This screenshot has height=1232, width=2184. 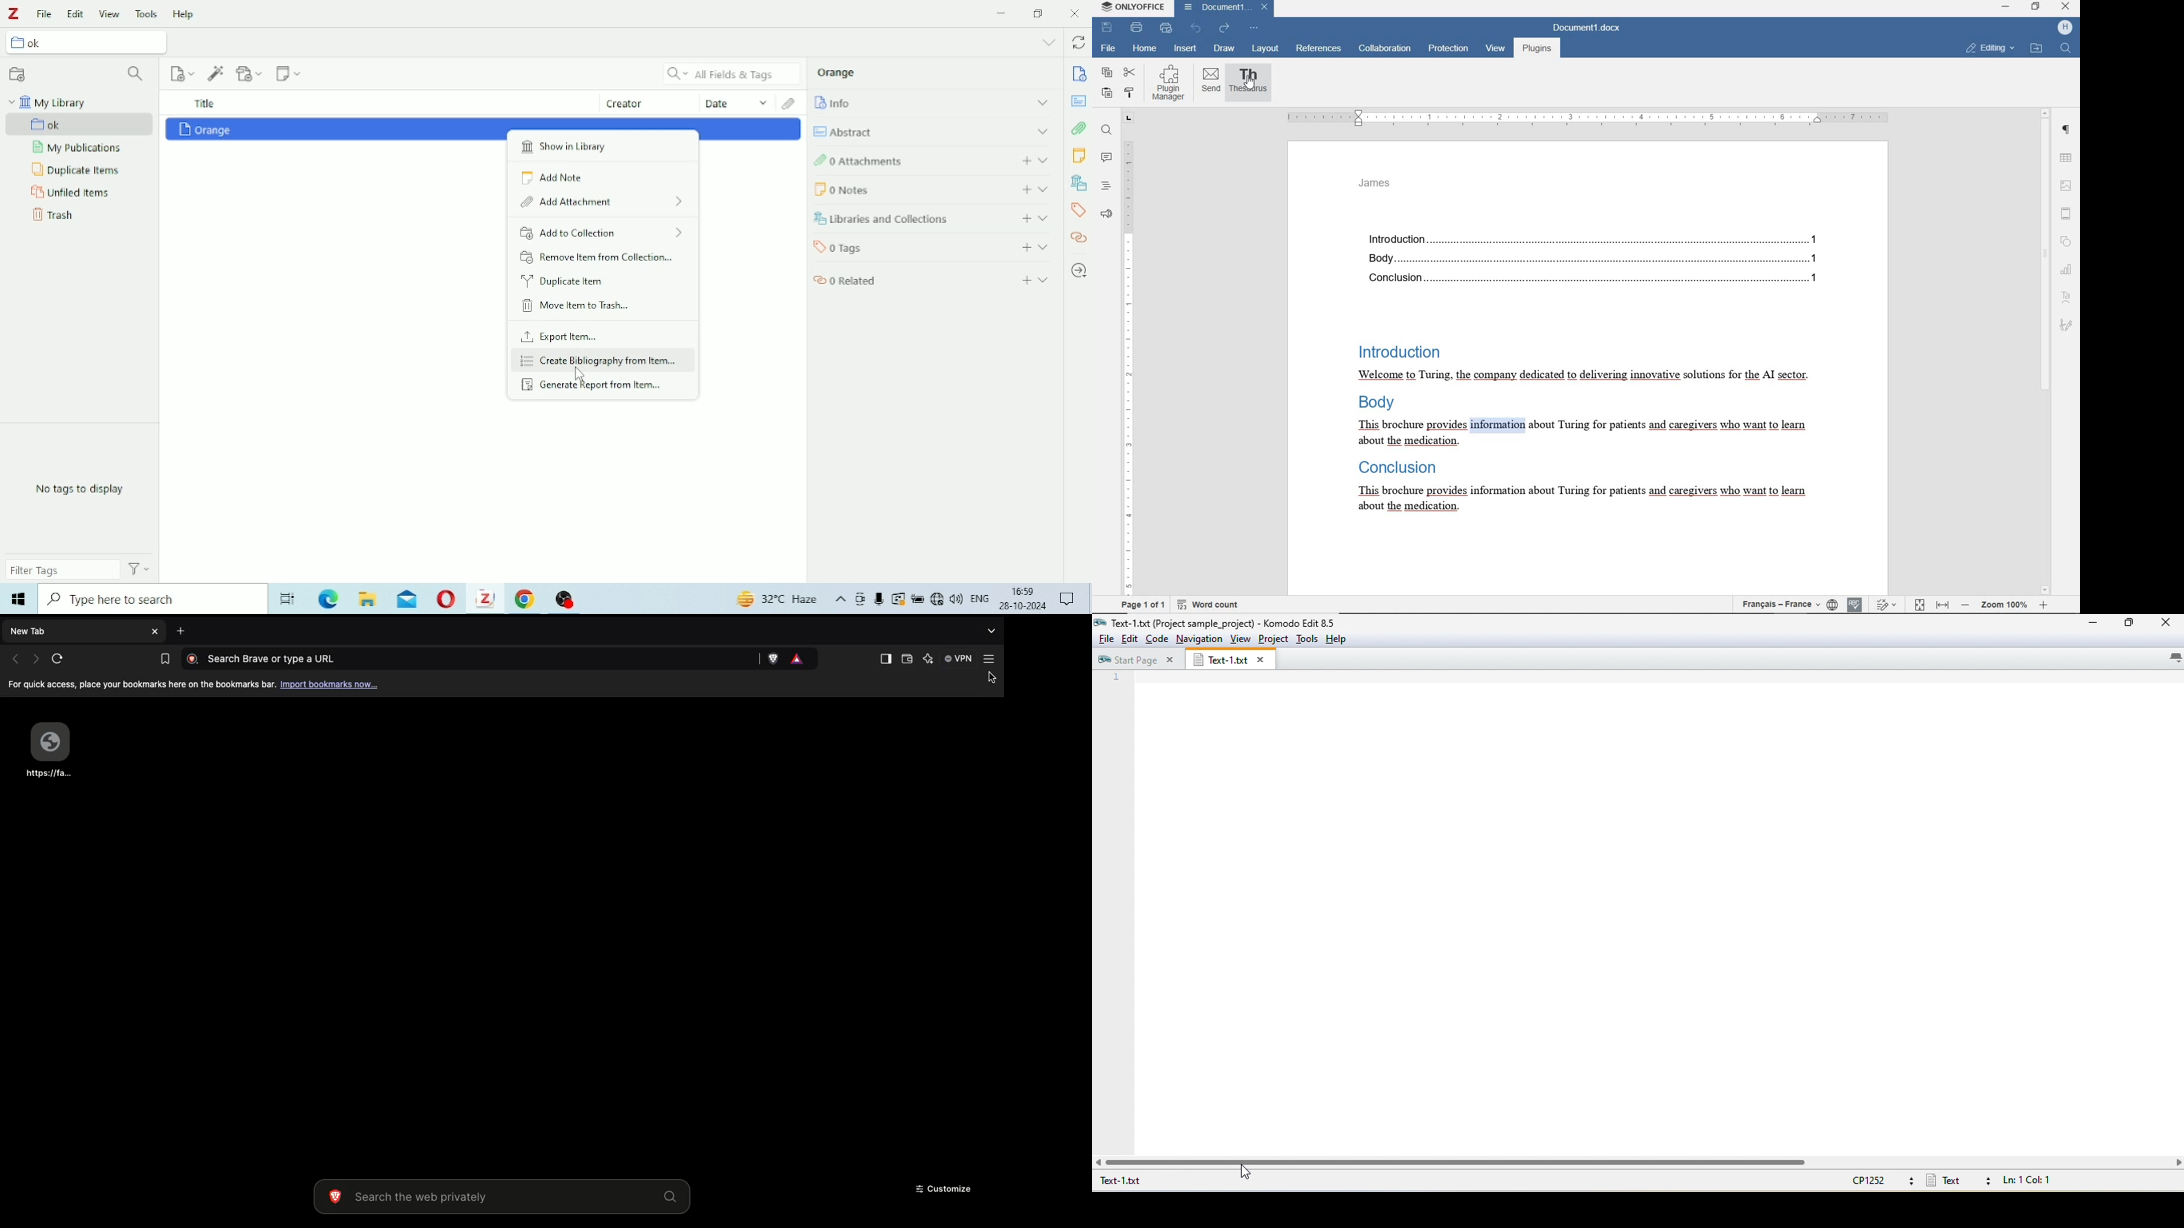 I want to click on Add Item (s) by Identifier, so click(x=217, y=73).